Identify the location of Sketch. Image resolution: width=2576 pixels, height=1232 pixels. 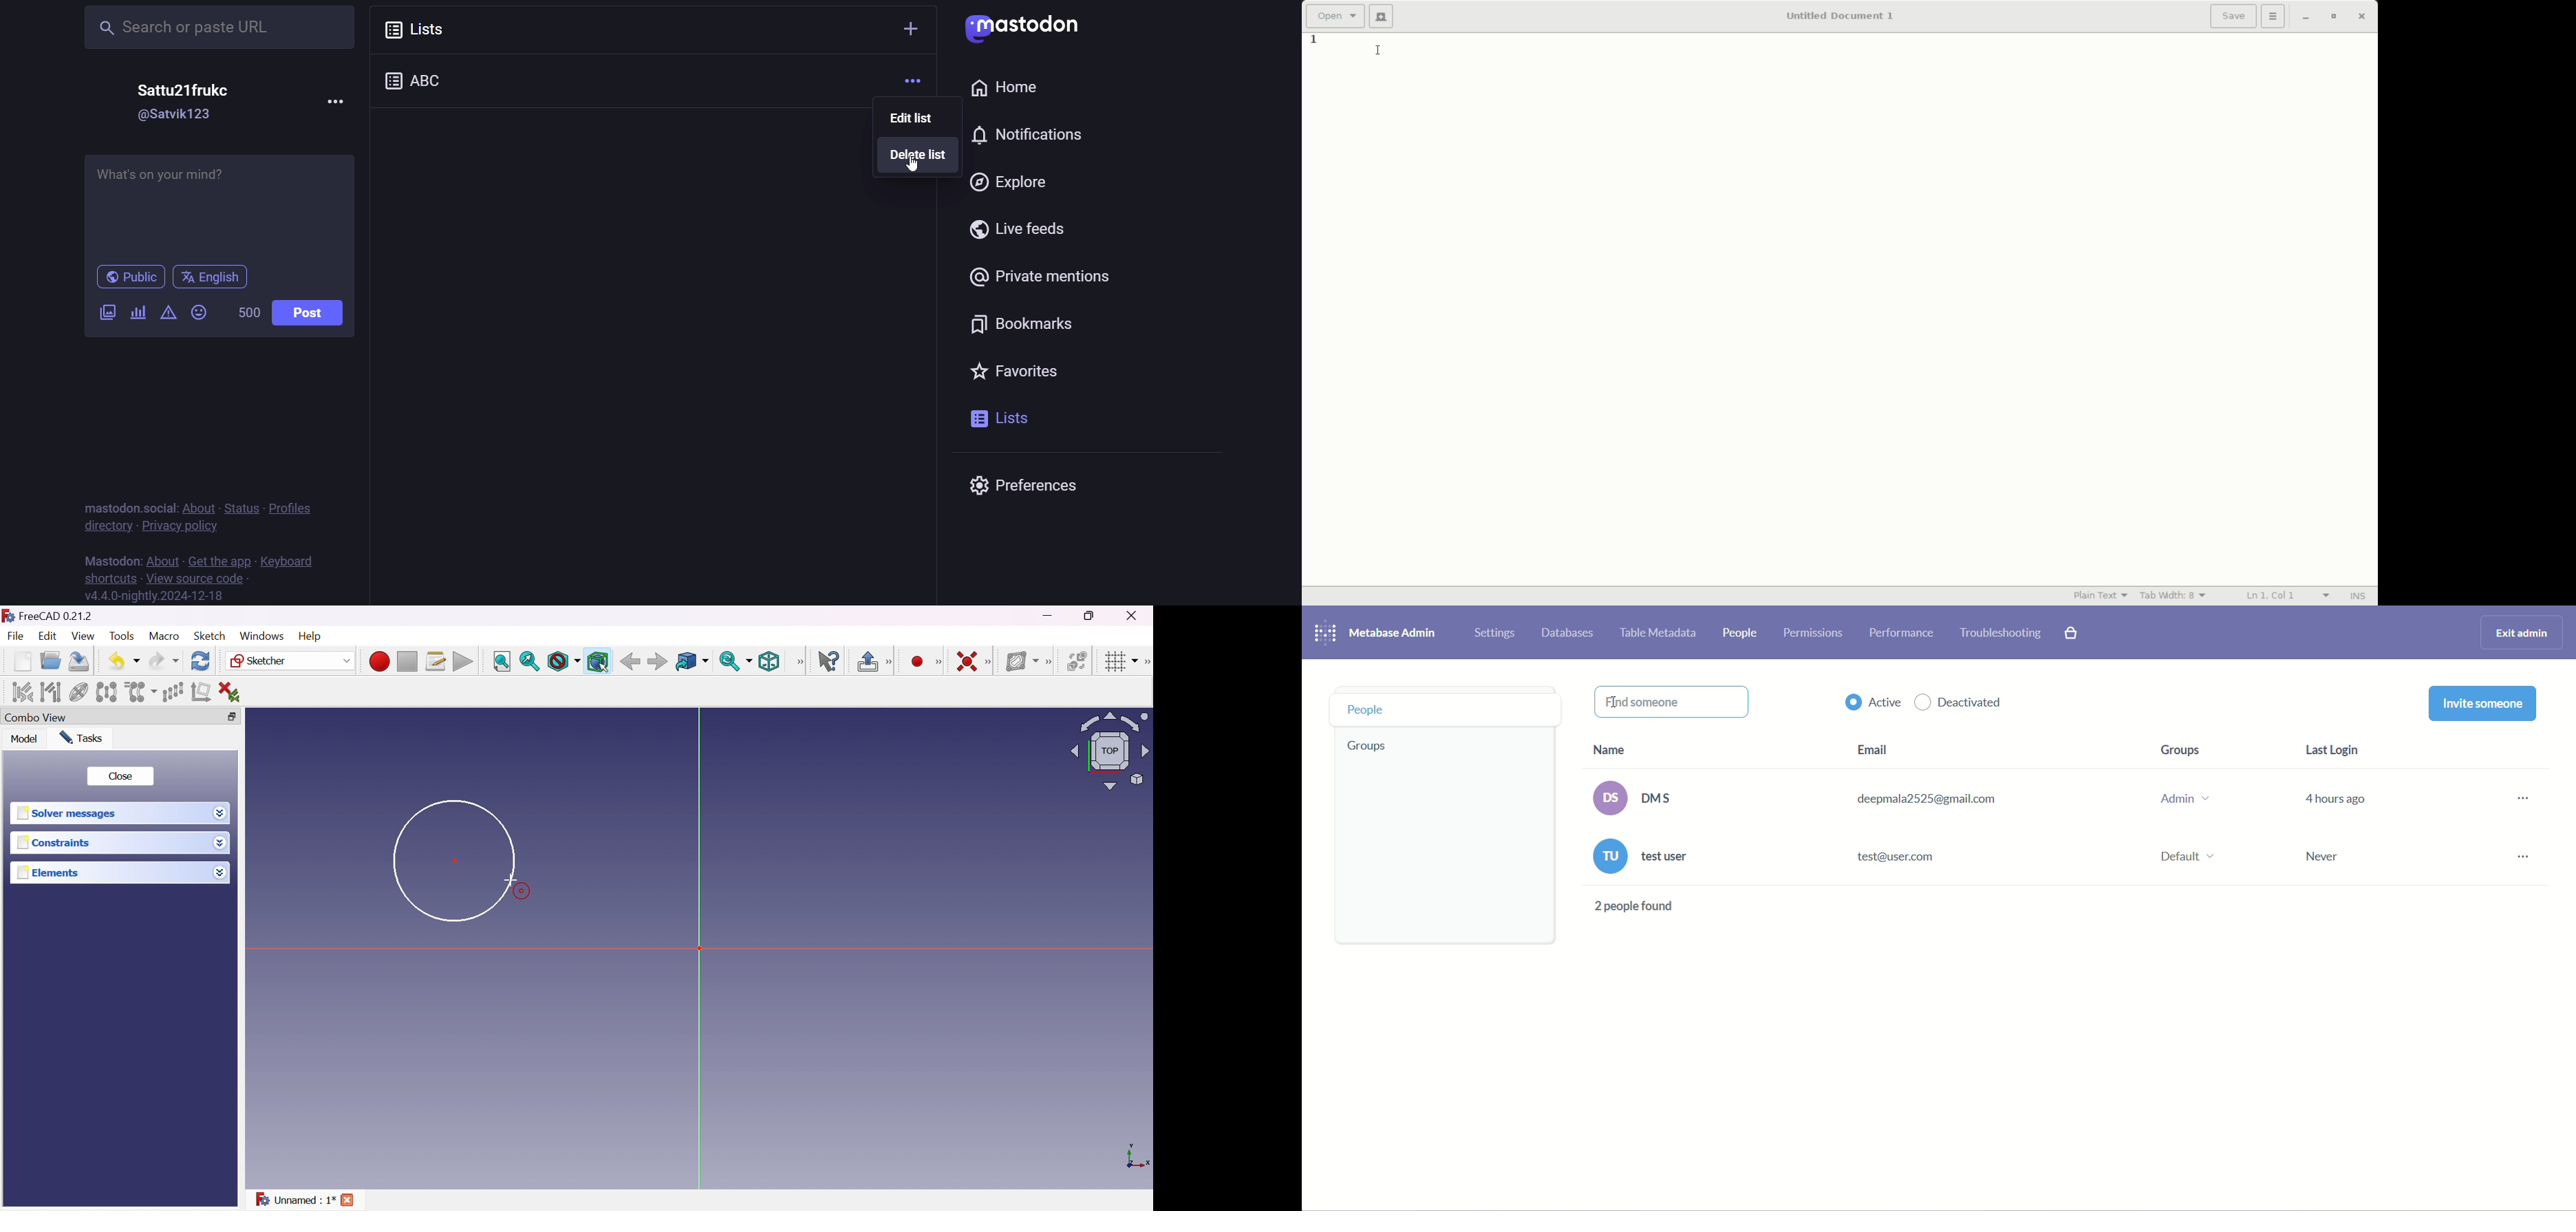
(210, 636).